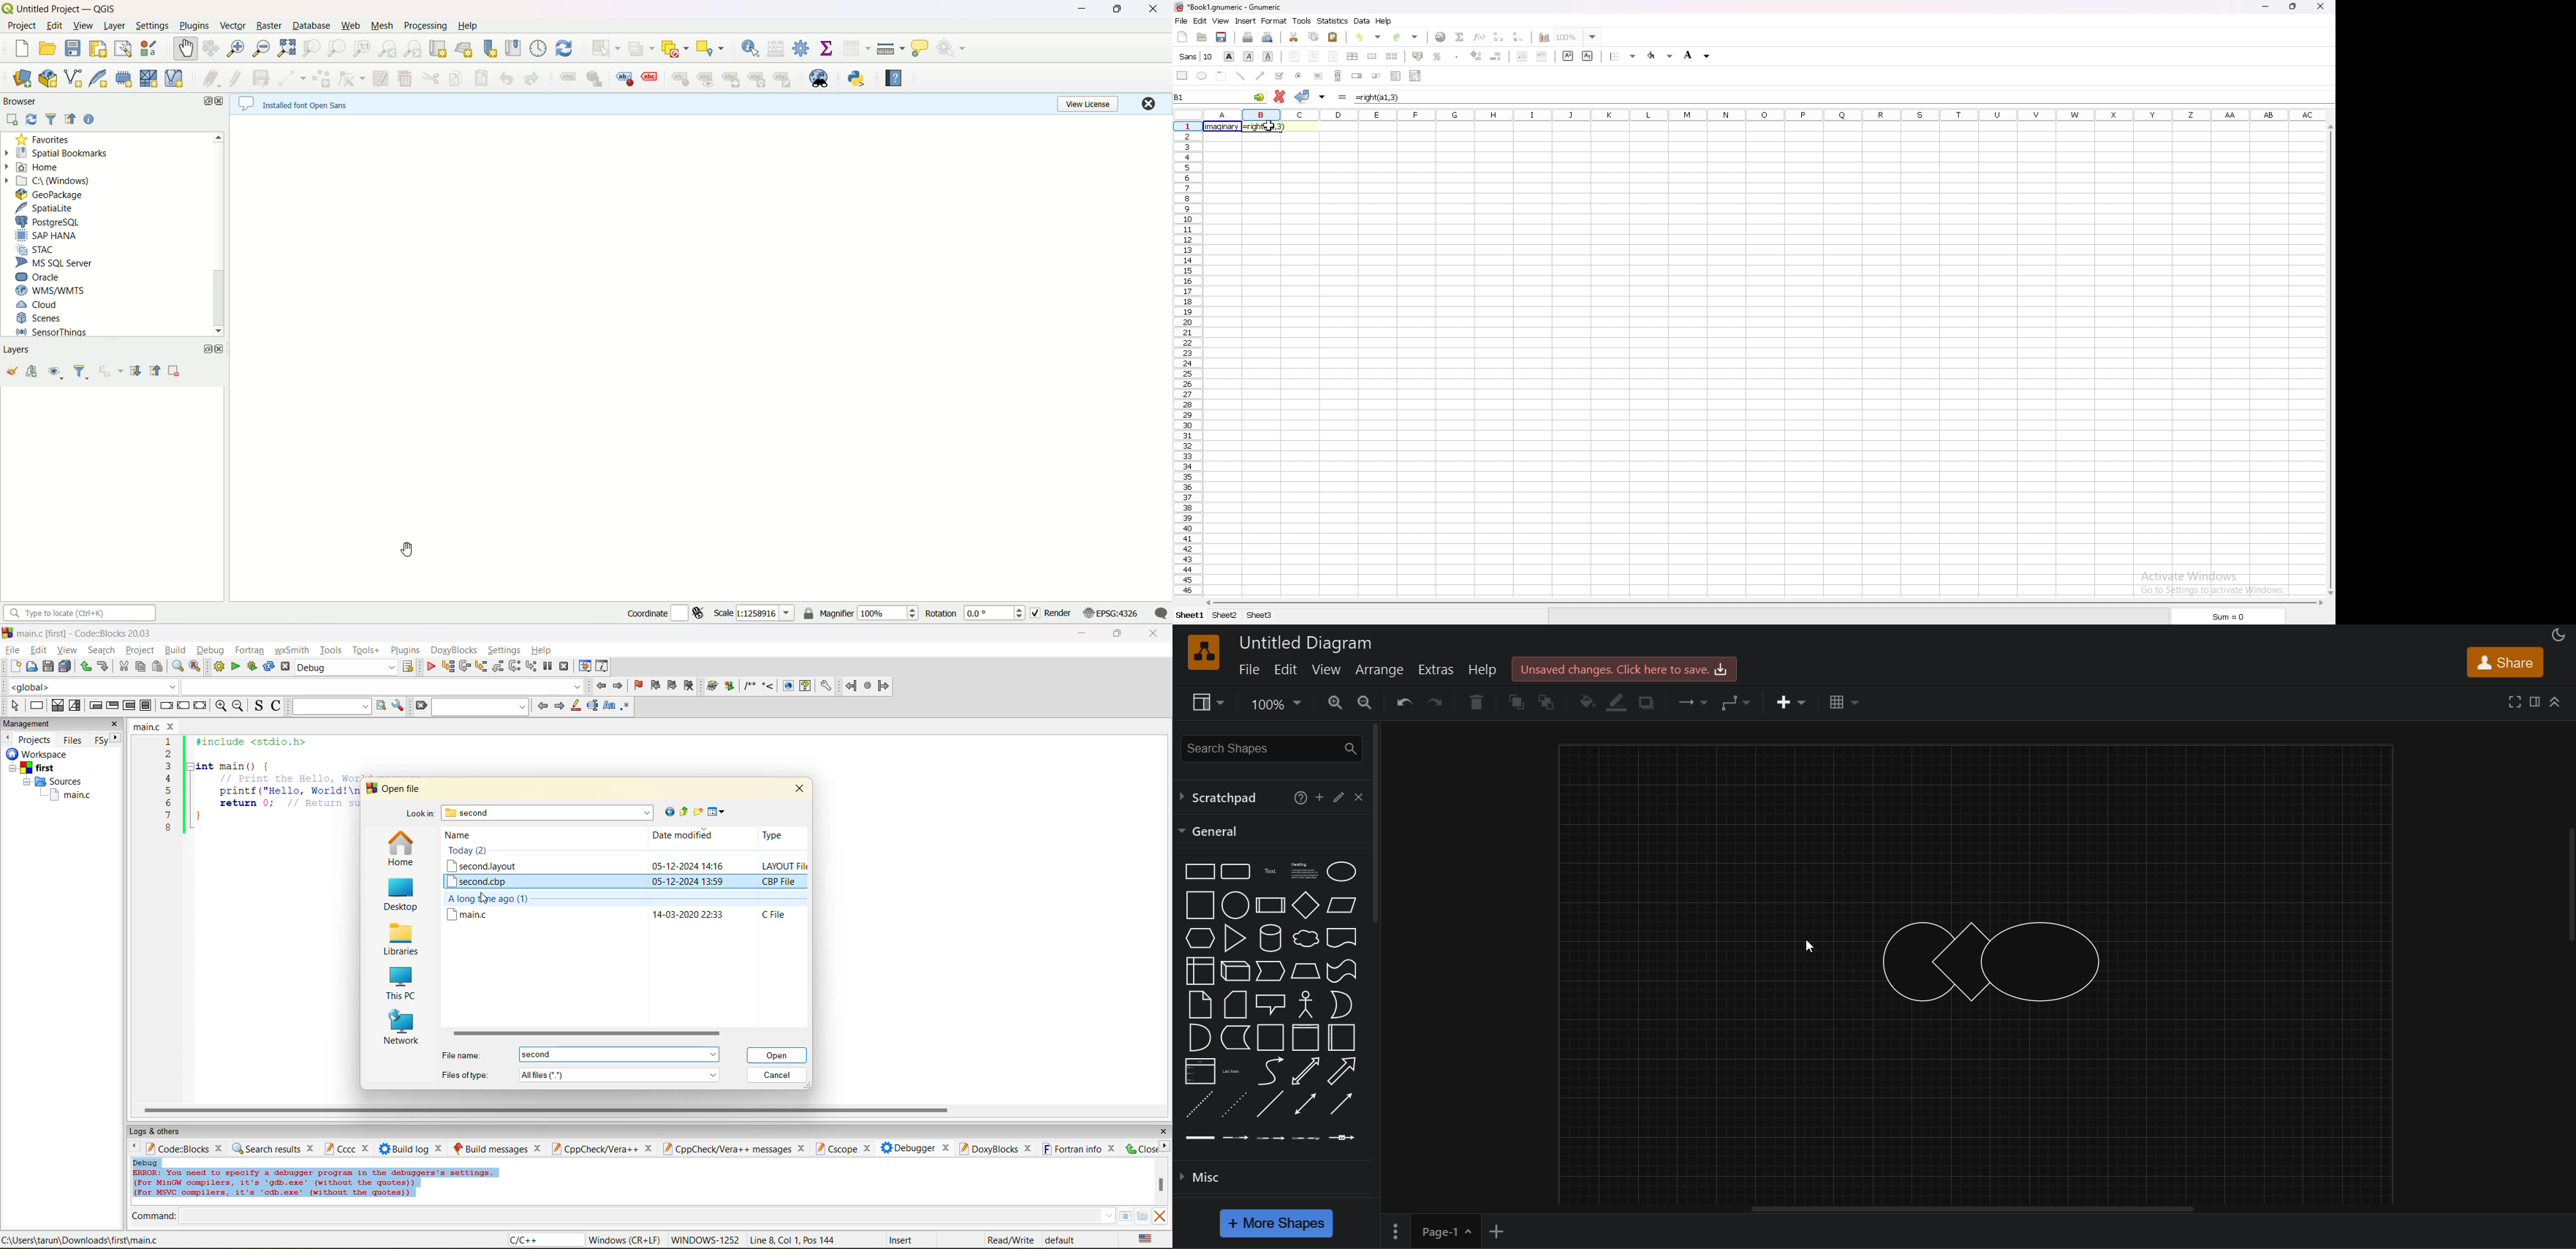  I want to click on toolbox, so click(803, 48).